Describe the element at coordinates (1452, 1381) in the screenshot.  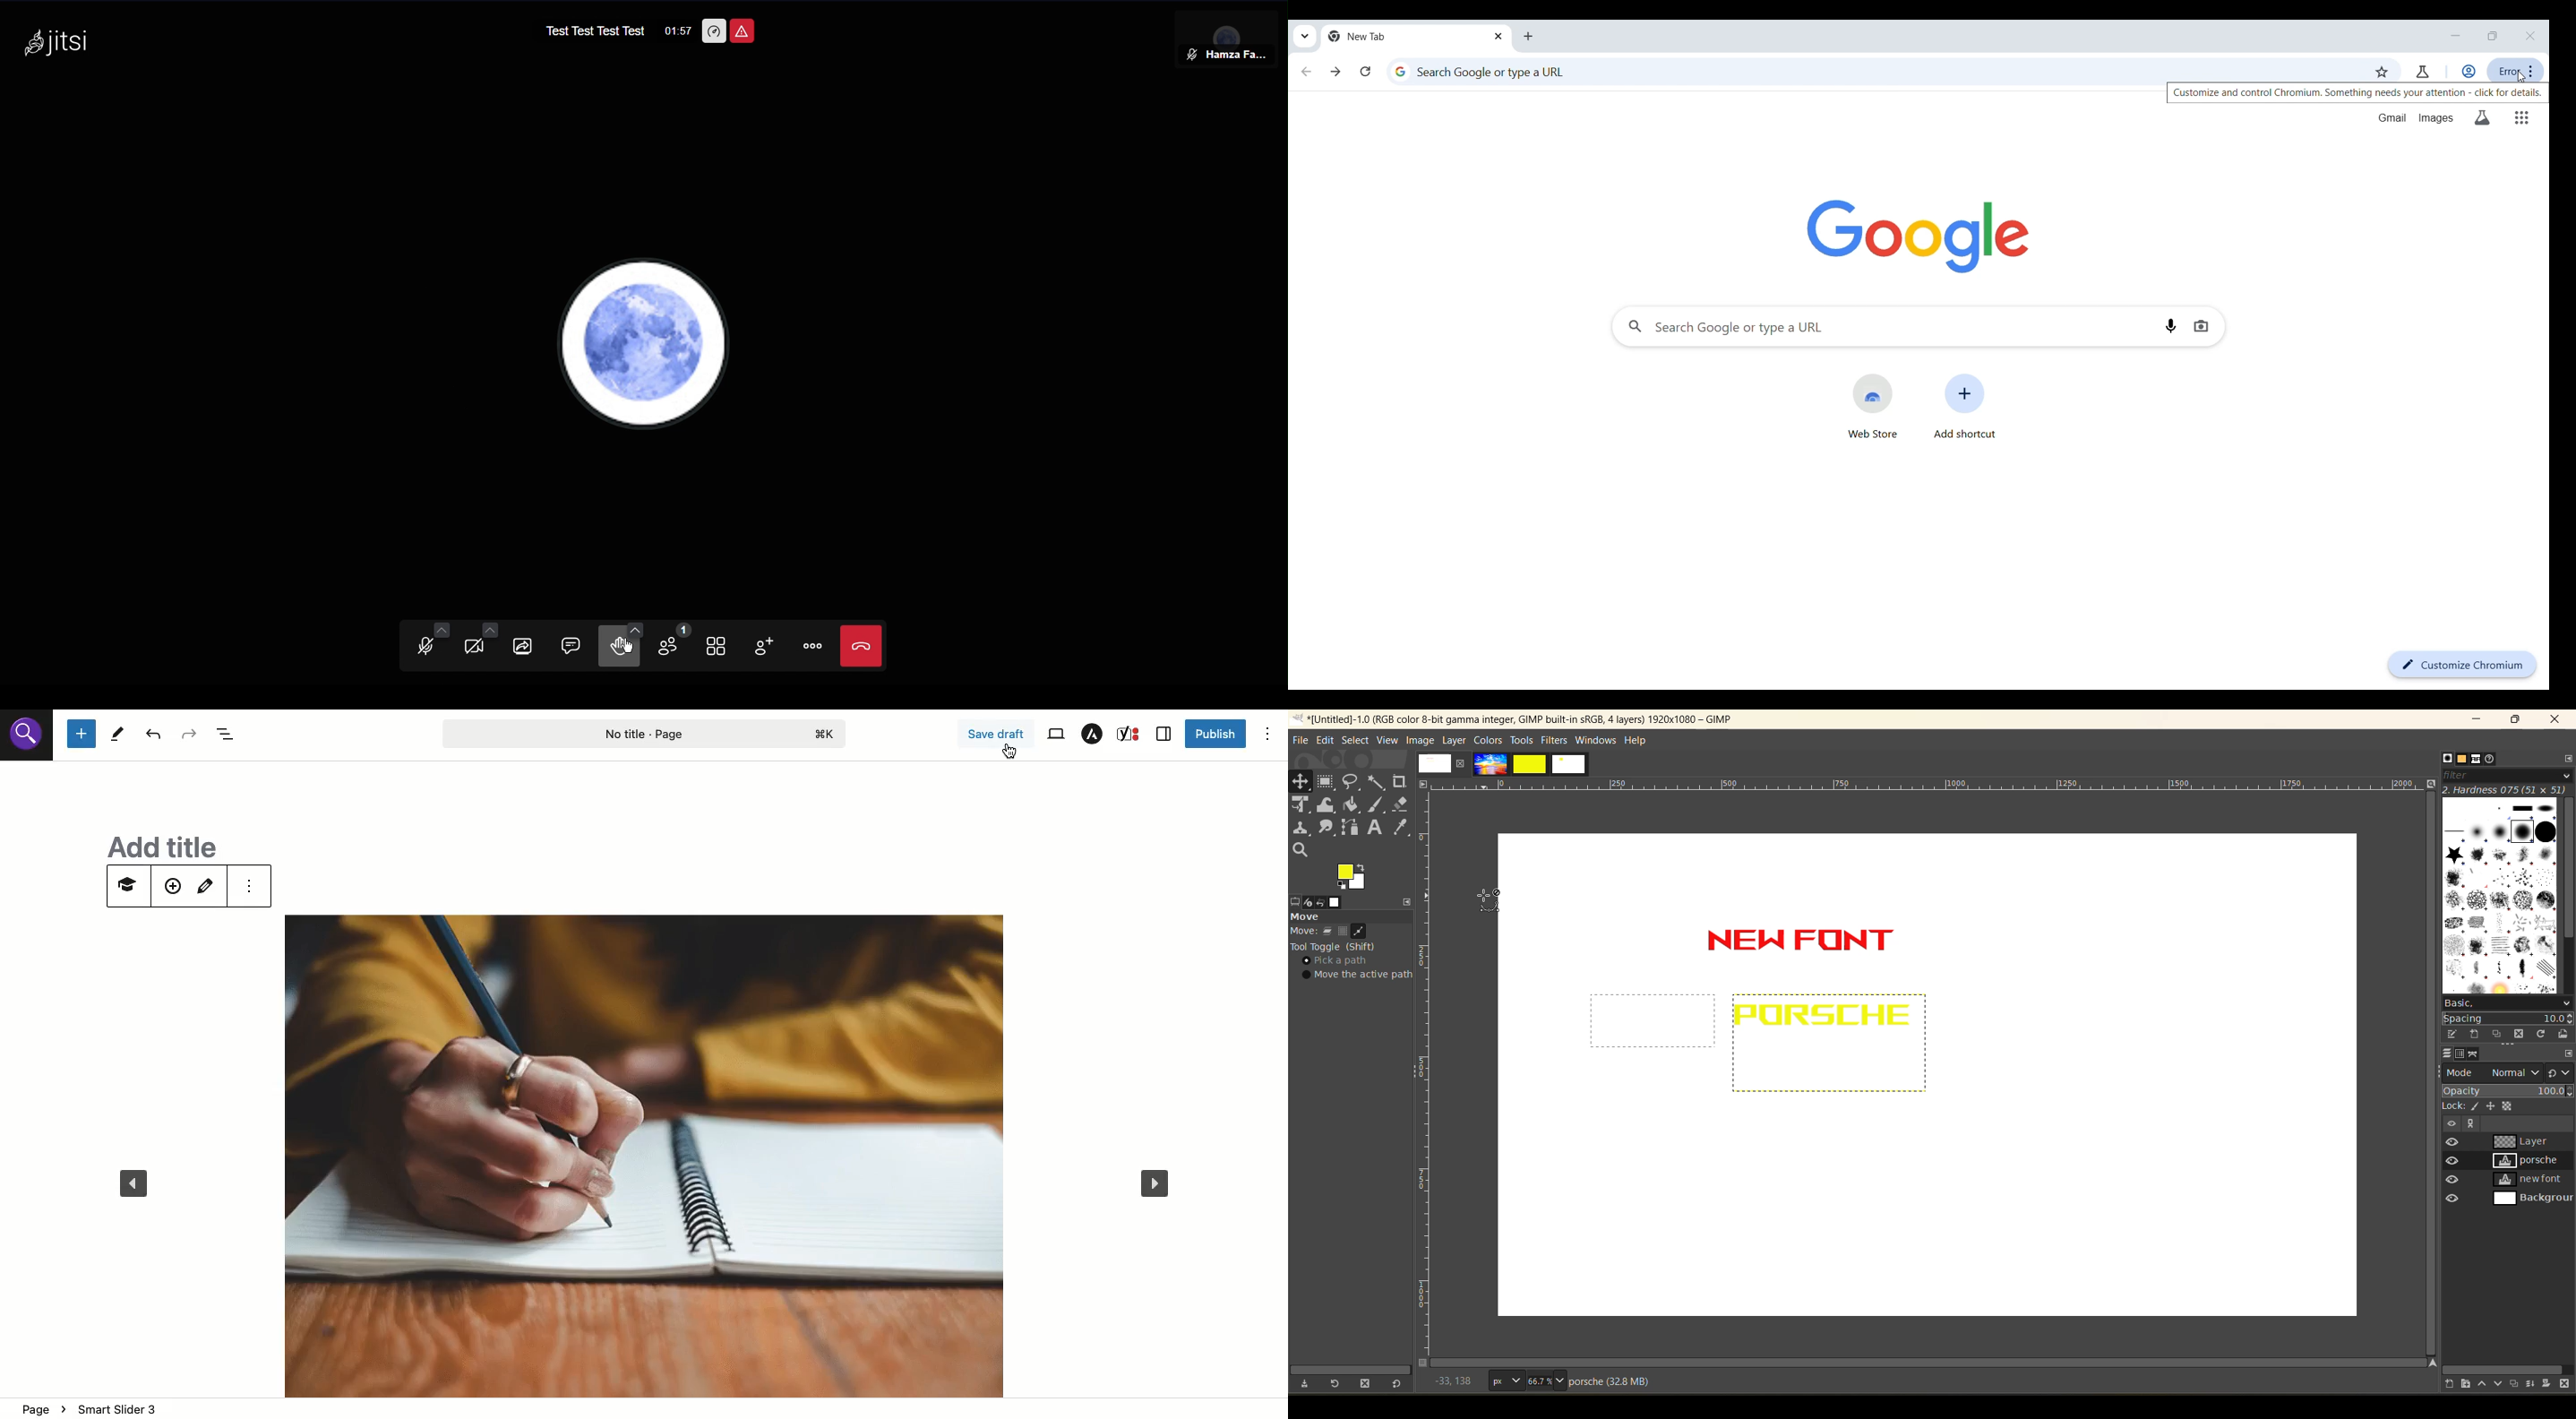
I see `coordinates` at that location.